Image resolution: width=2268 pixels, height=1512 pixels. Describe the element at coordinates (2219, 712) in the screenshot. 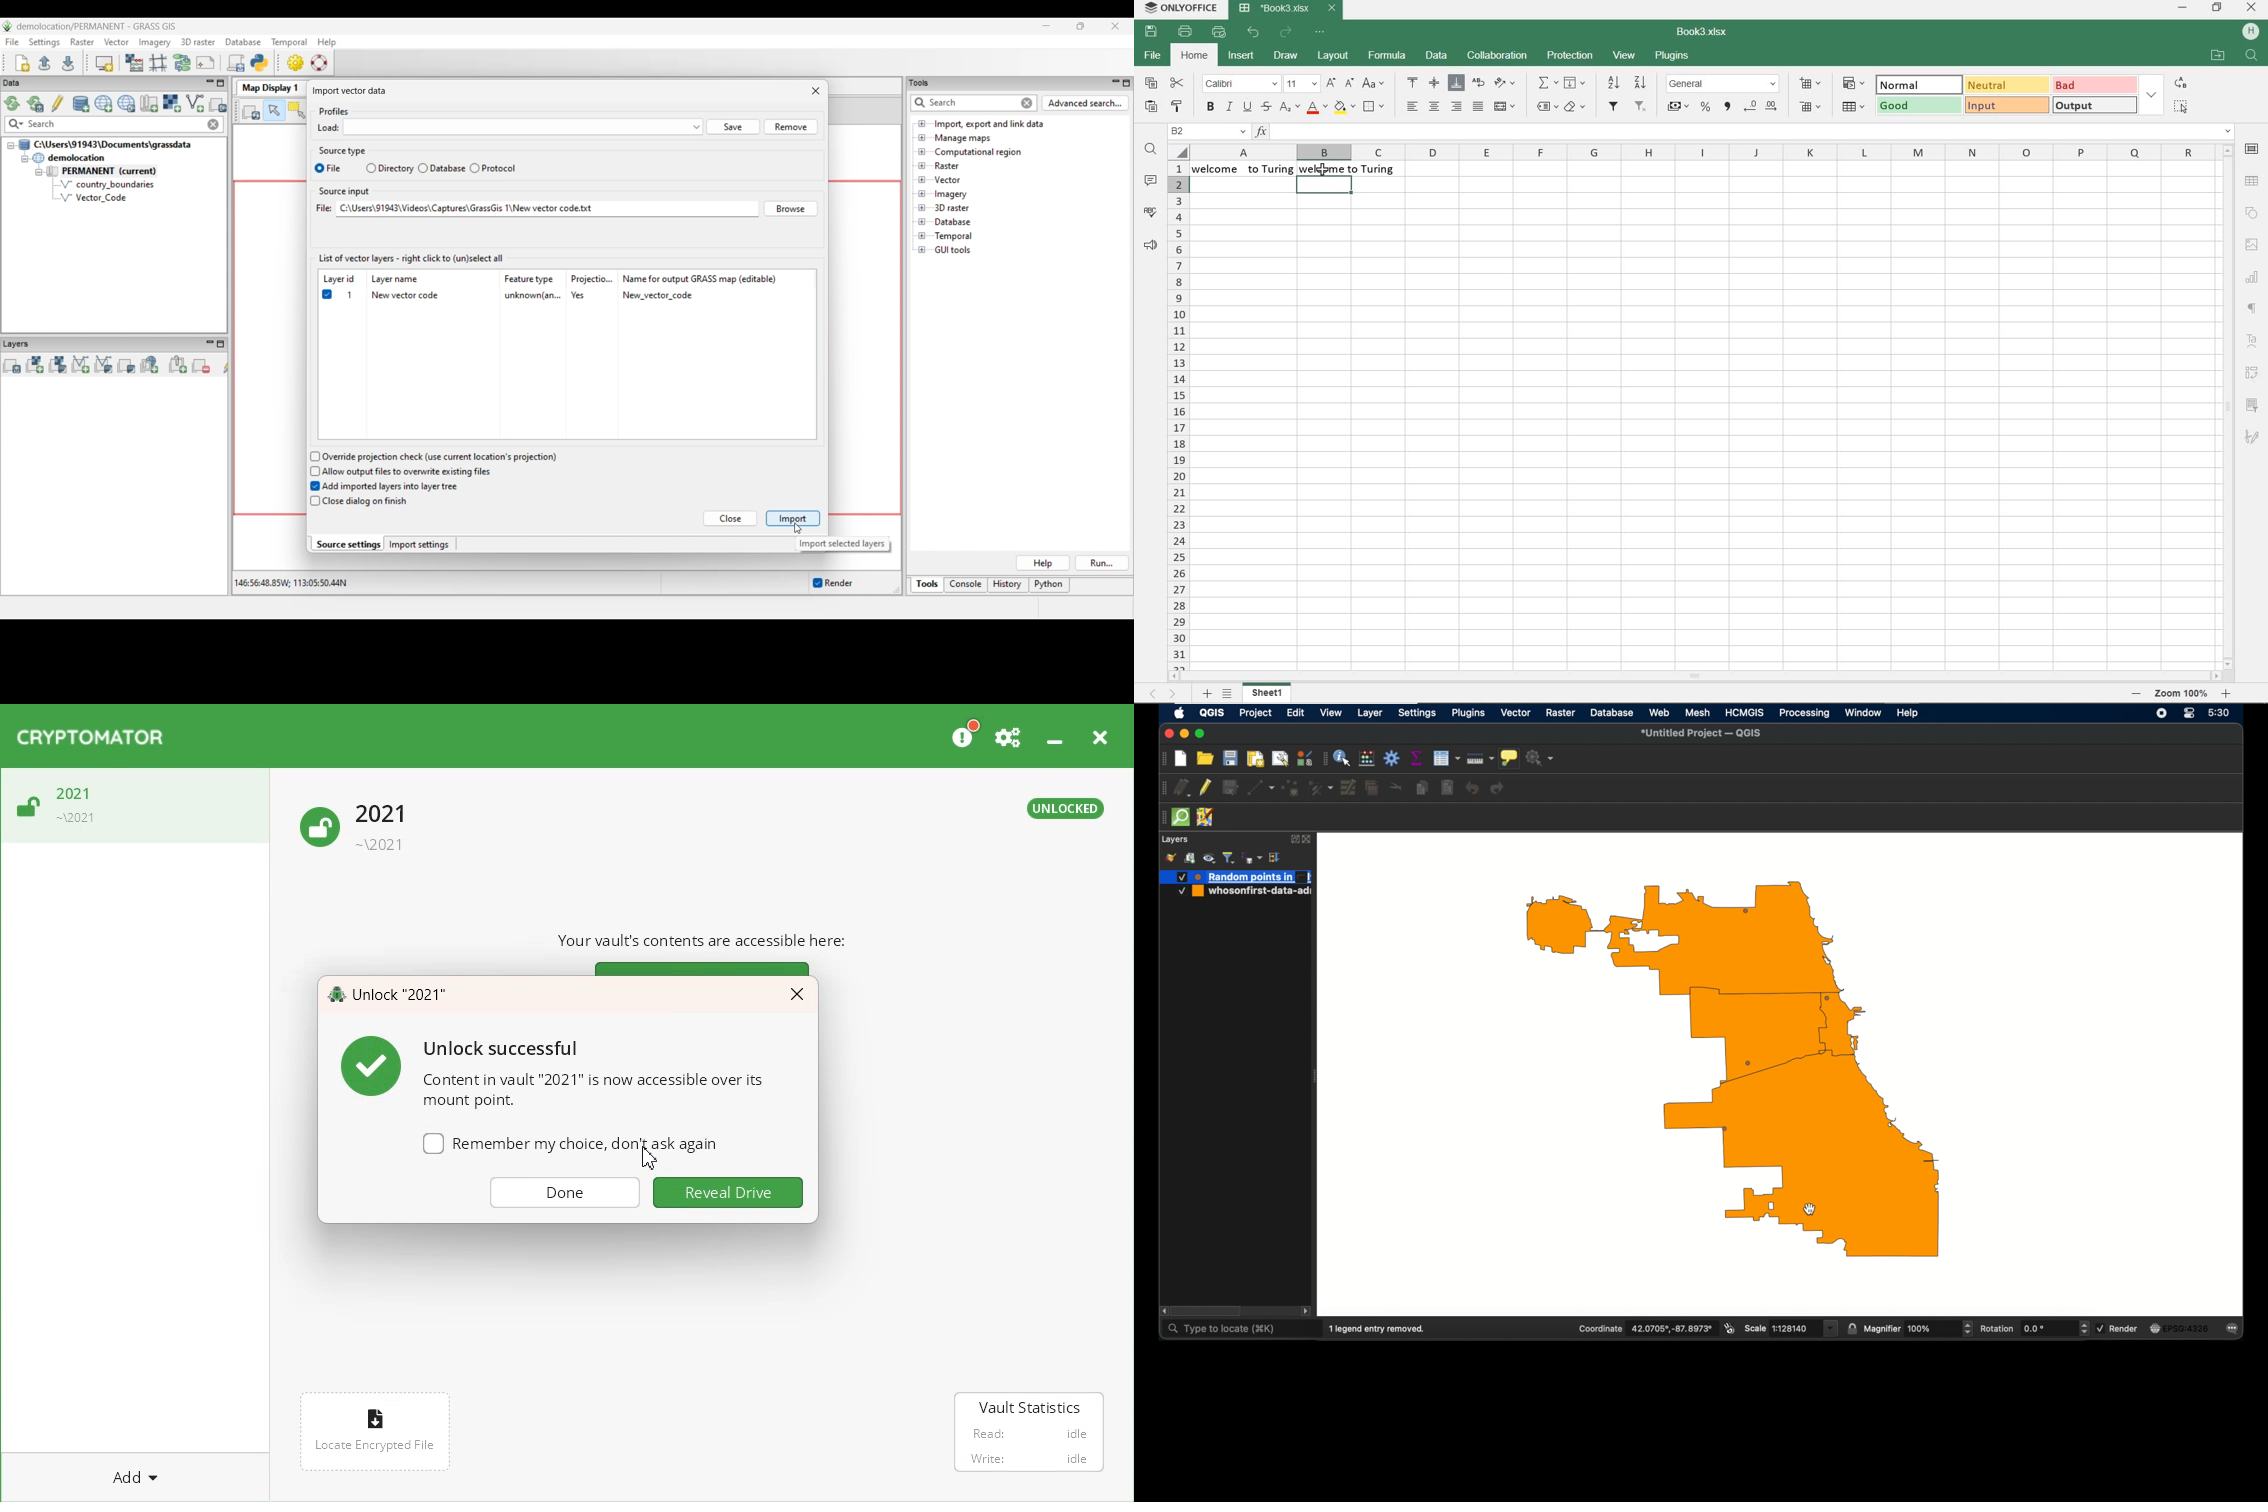

I see `time` at that location.